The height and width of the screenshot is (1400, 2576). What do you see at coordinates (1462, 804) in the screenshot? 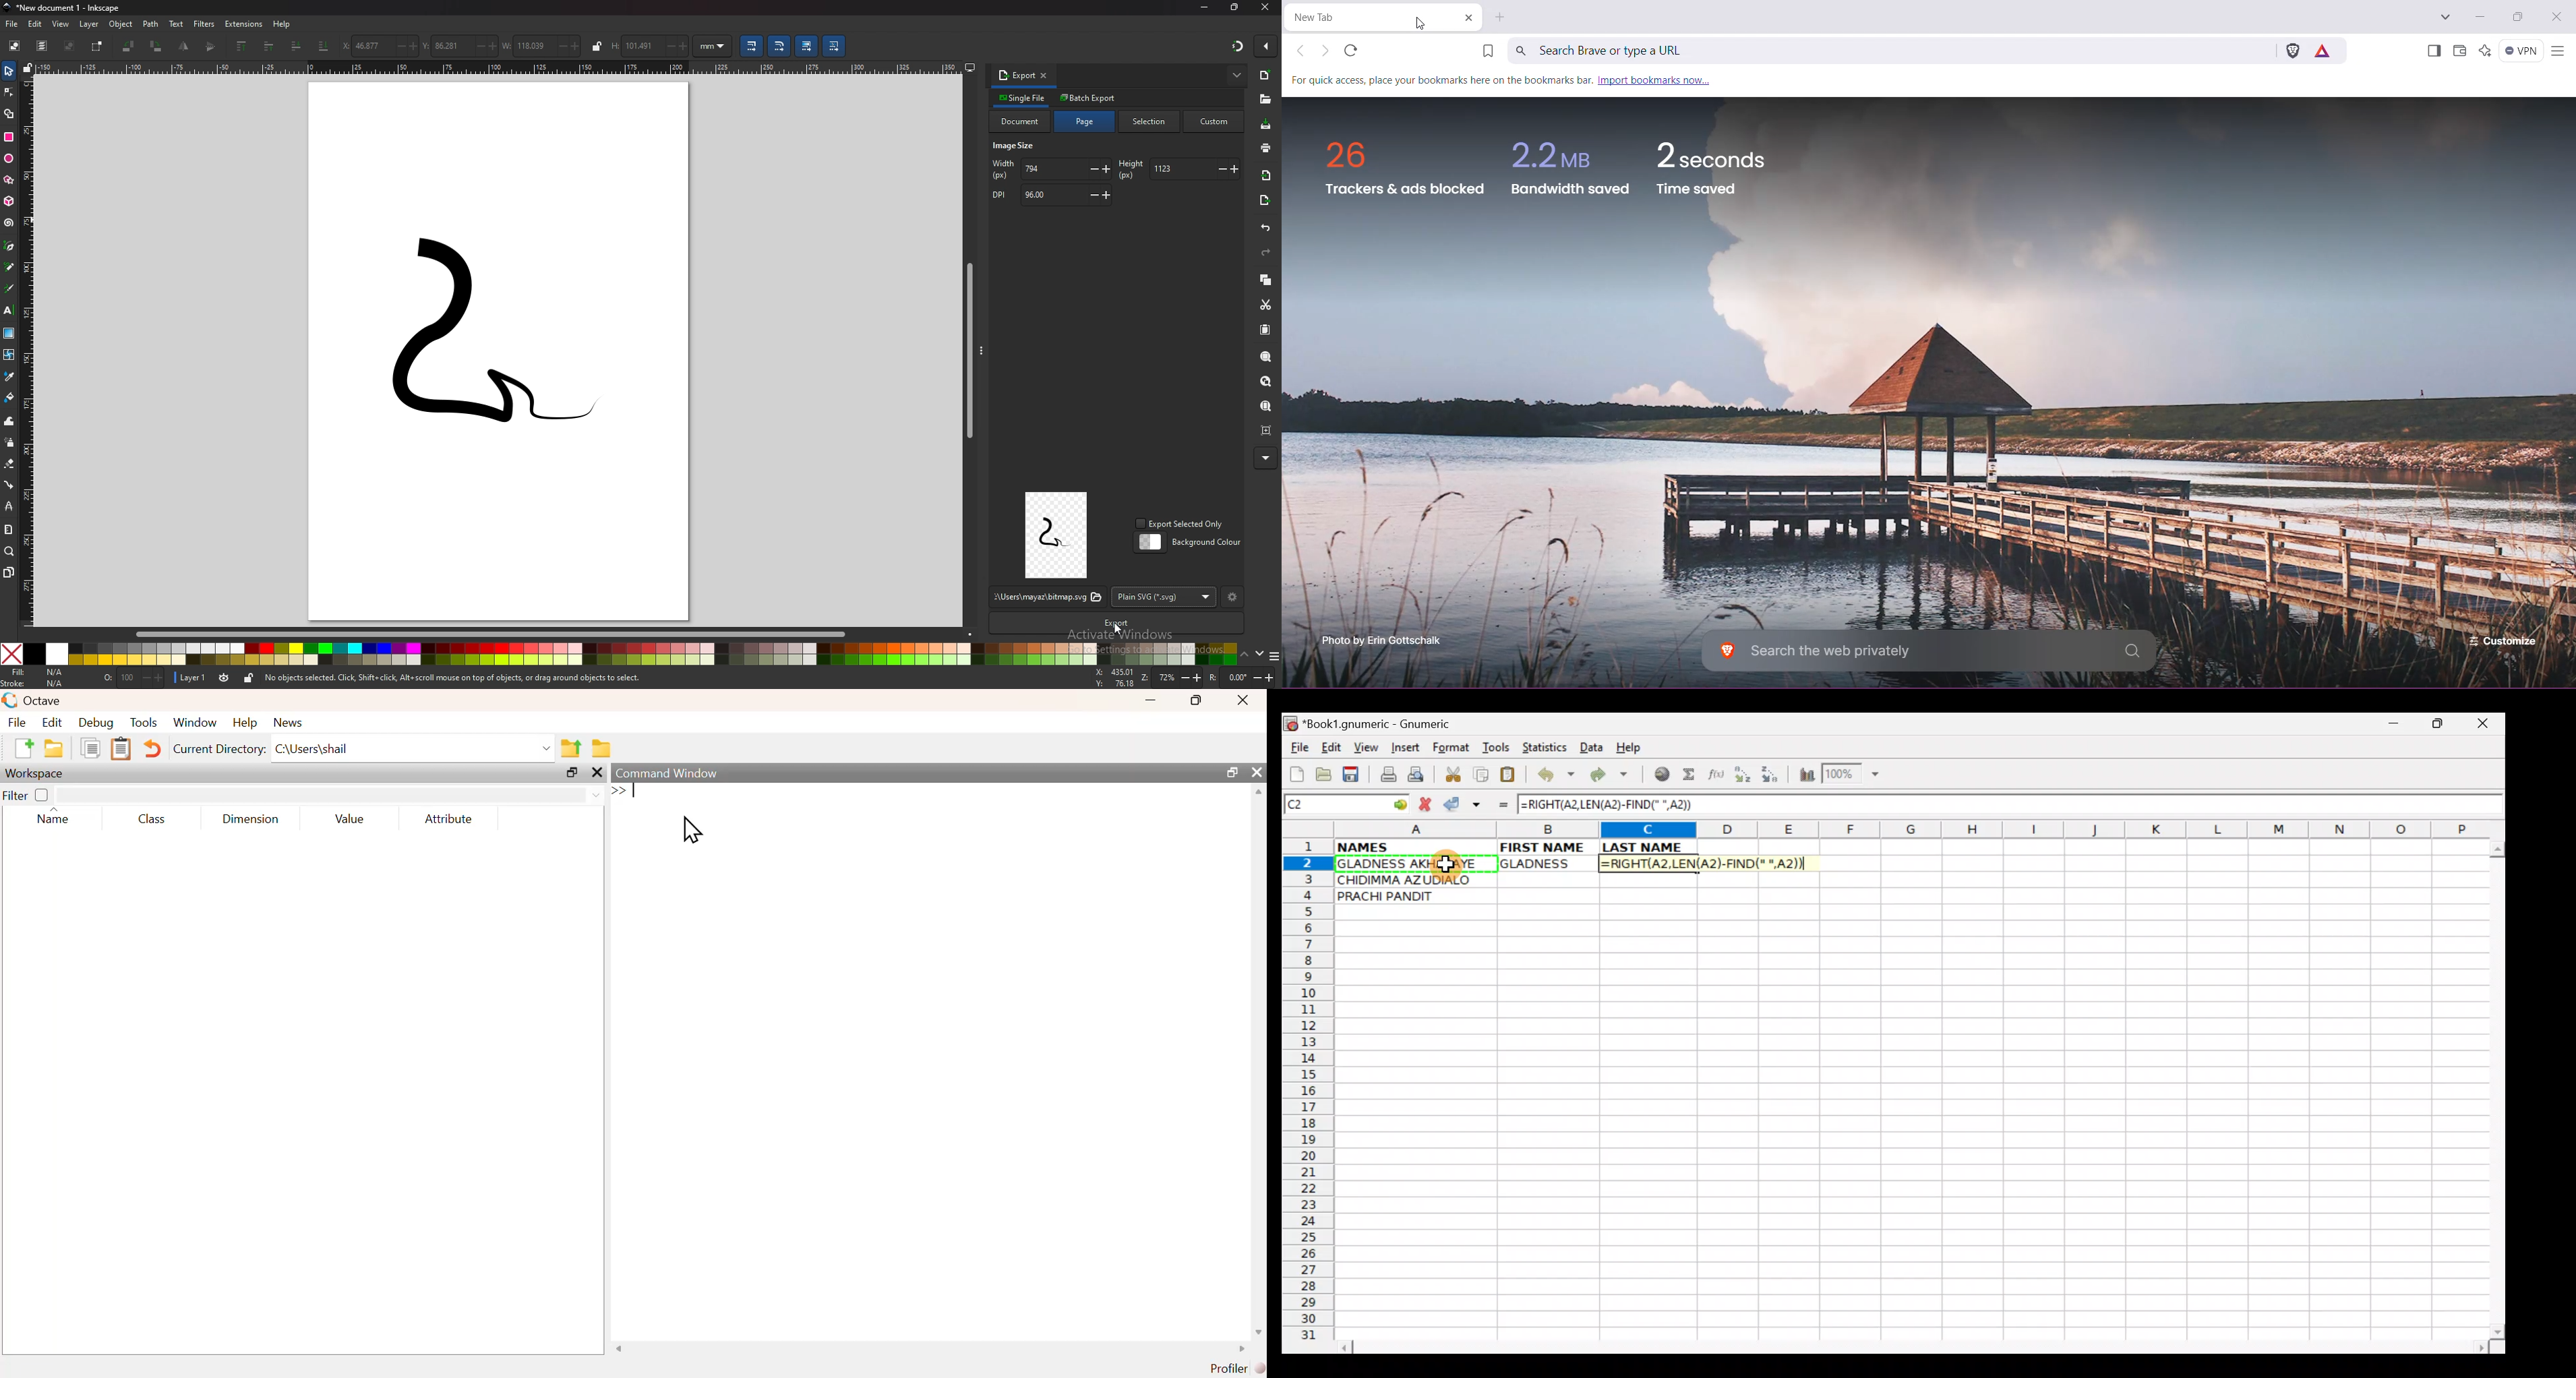
I see `Accept change` at bounding box center [1462, 804].